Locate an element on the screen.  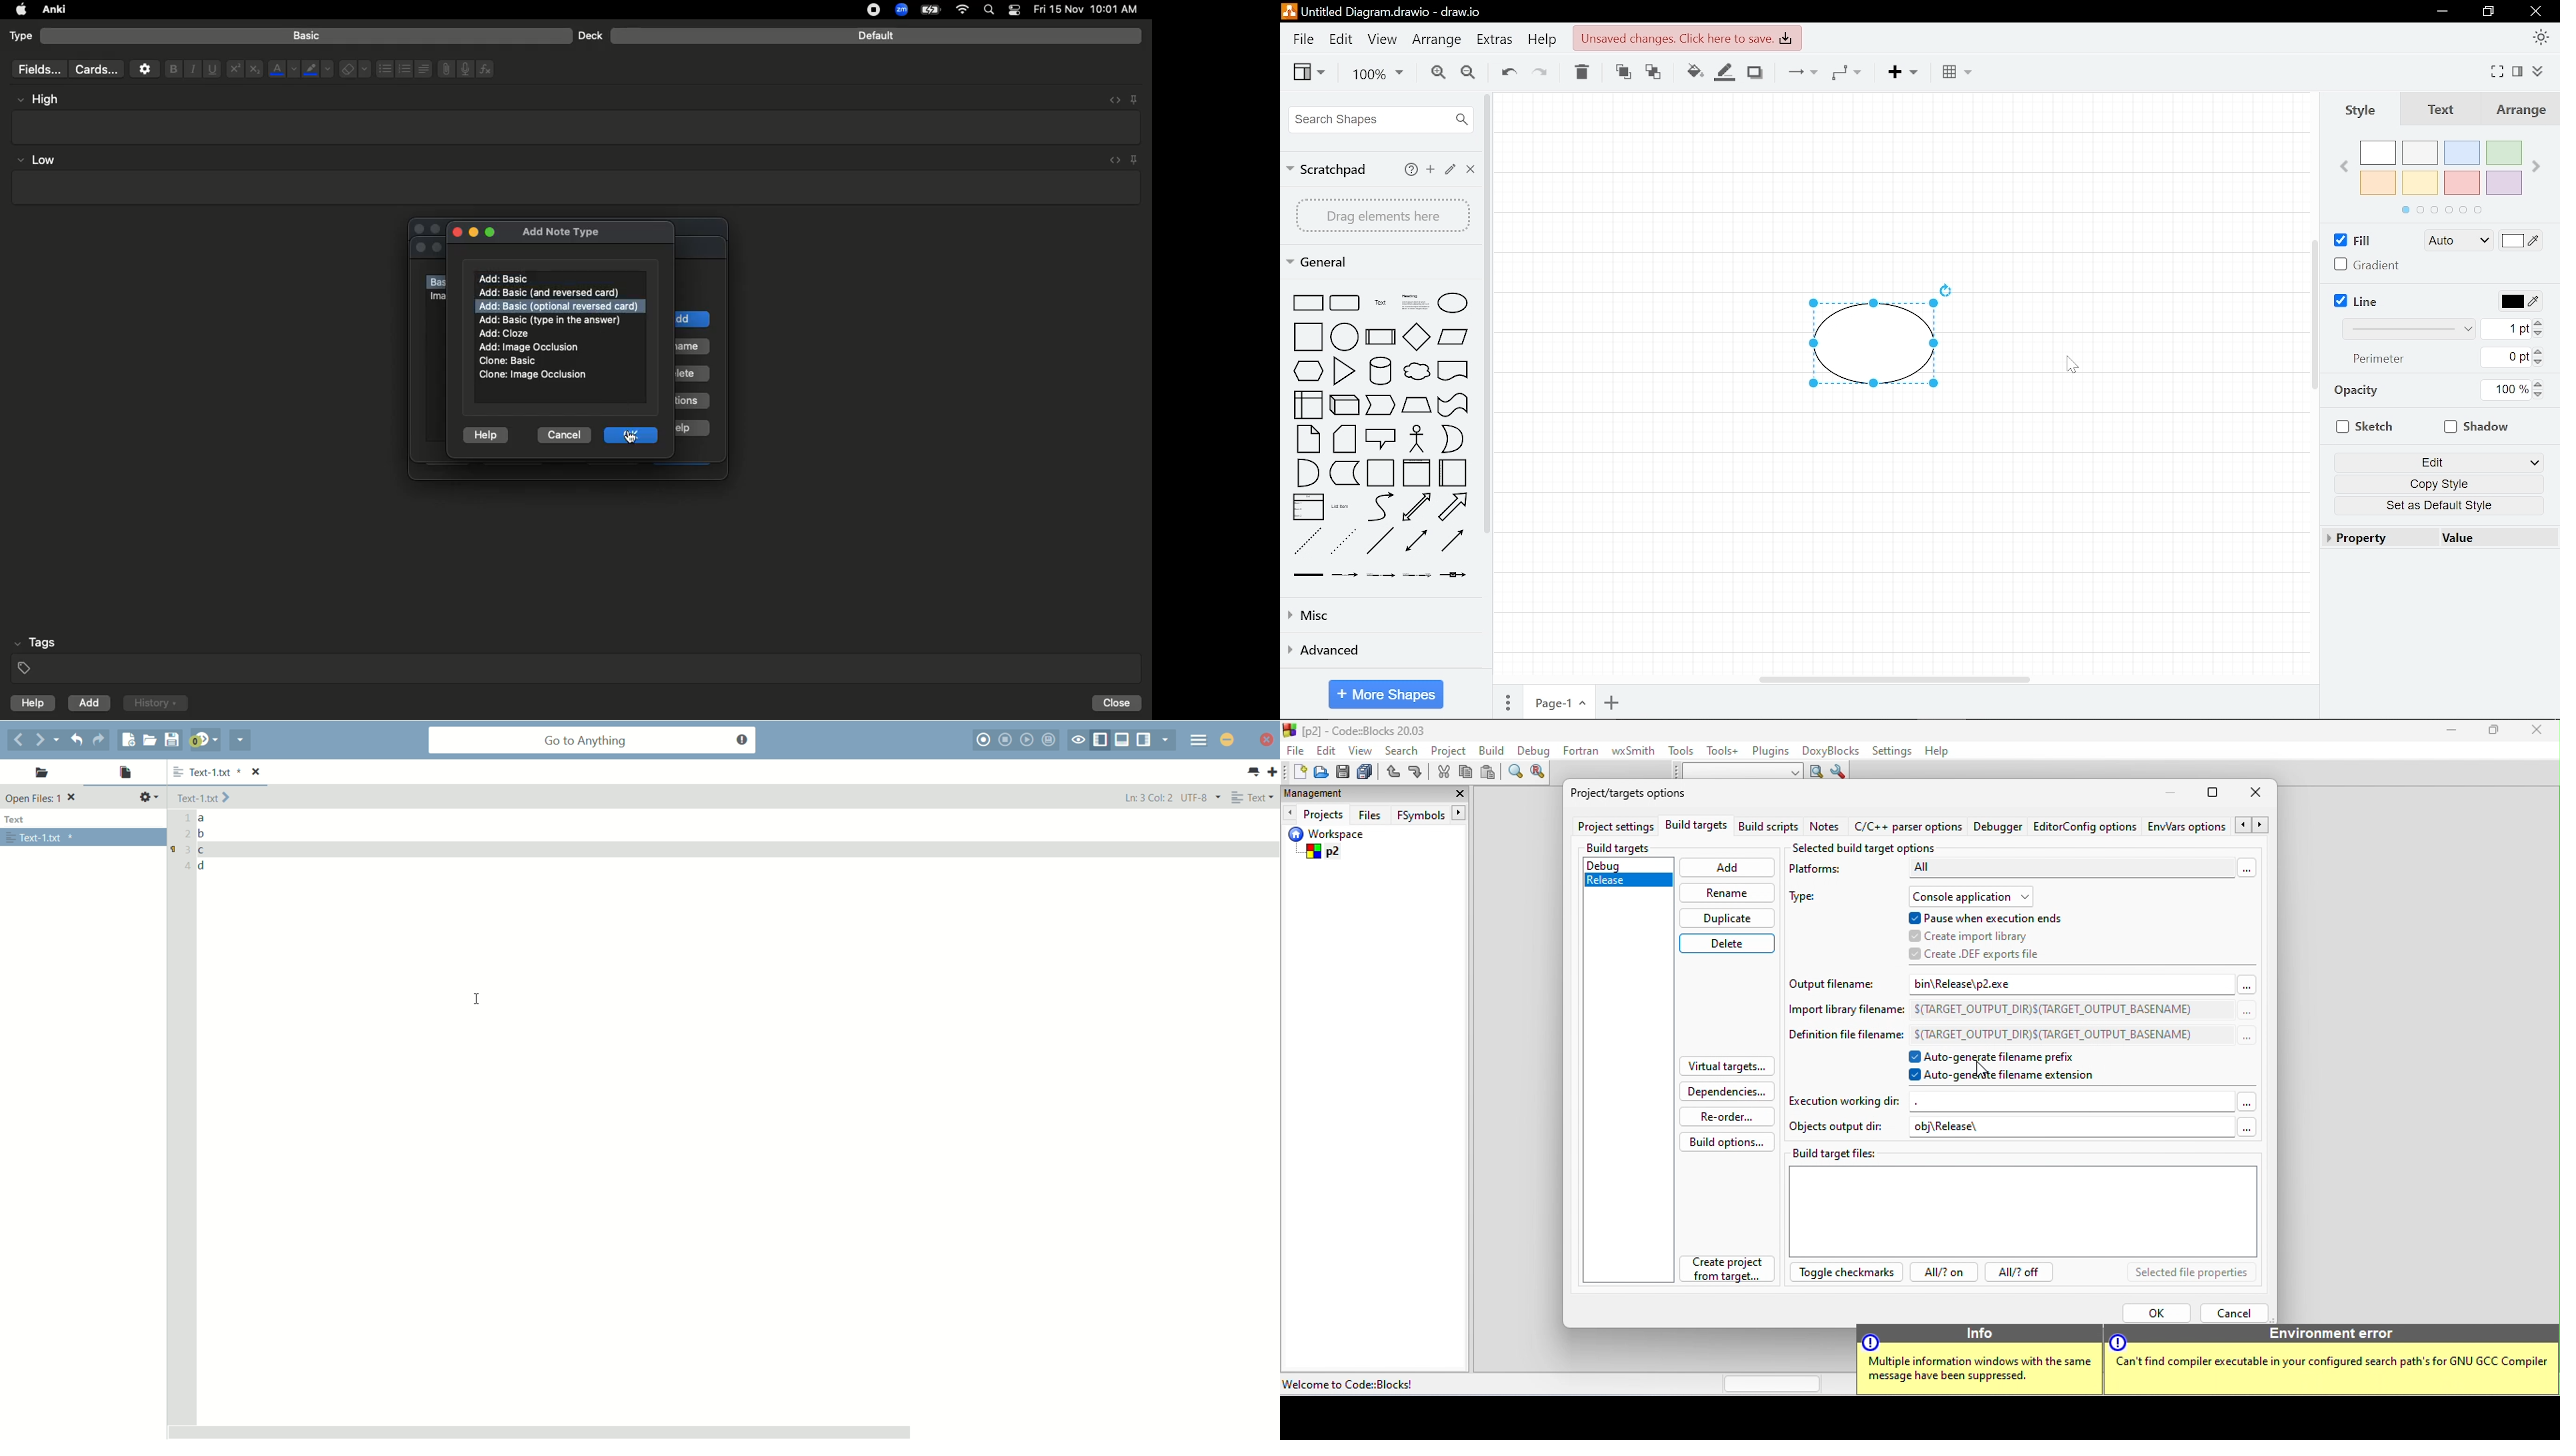
Maximize is located at coordinates (491, 234).